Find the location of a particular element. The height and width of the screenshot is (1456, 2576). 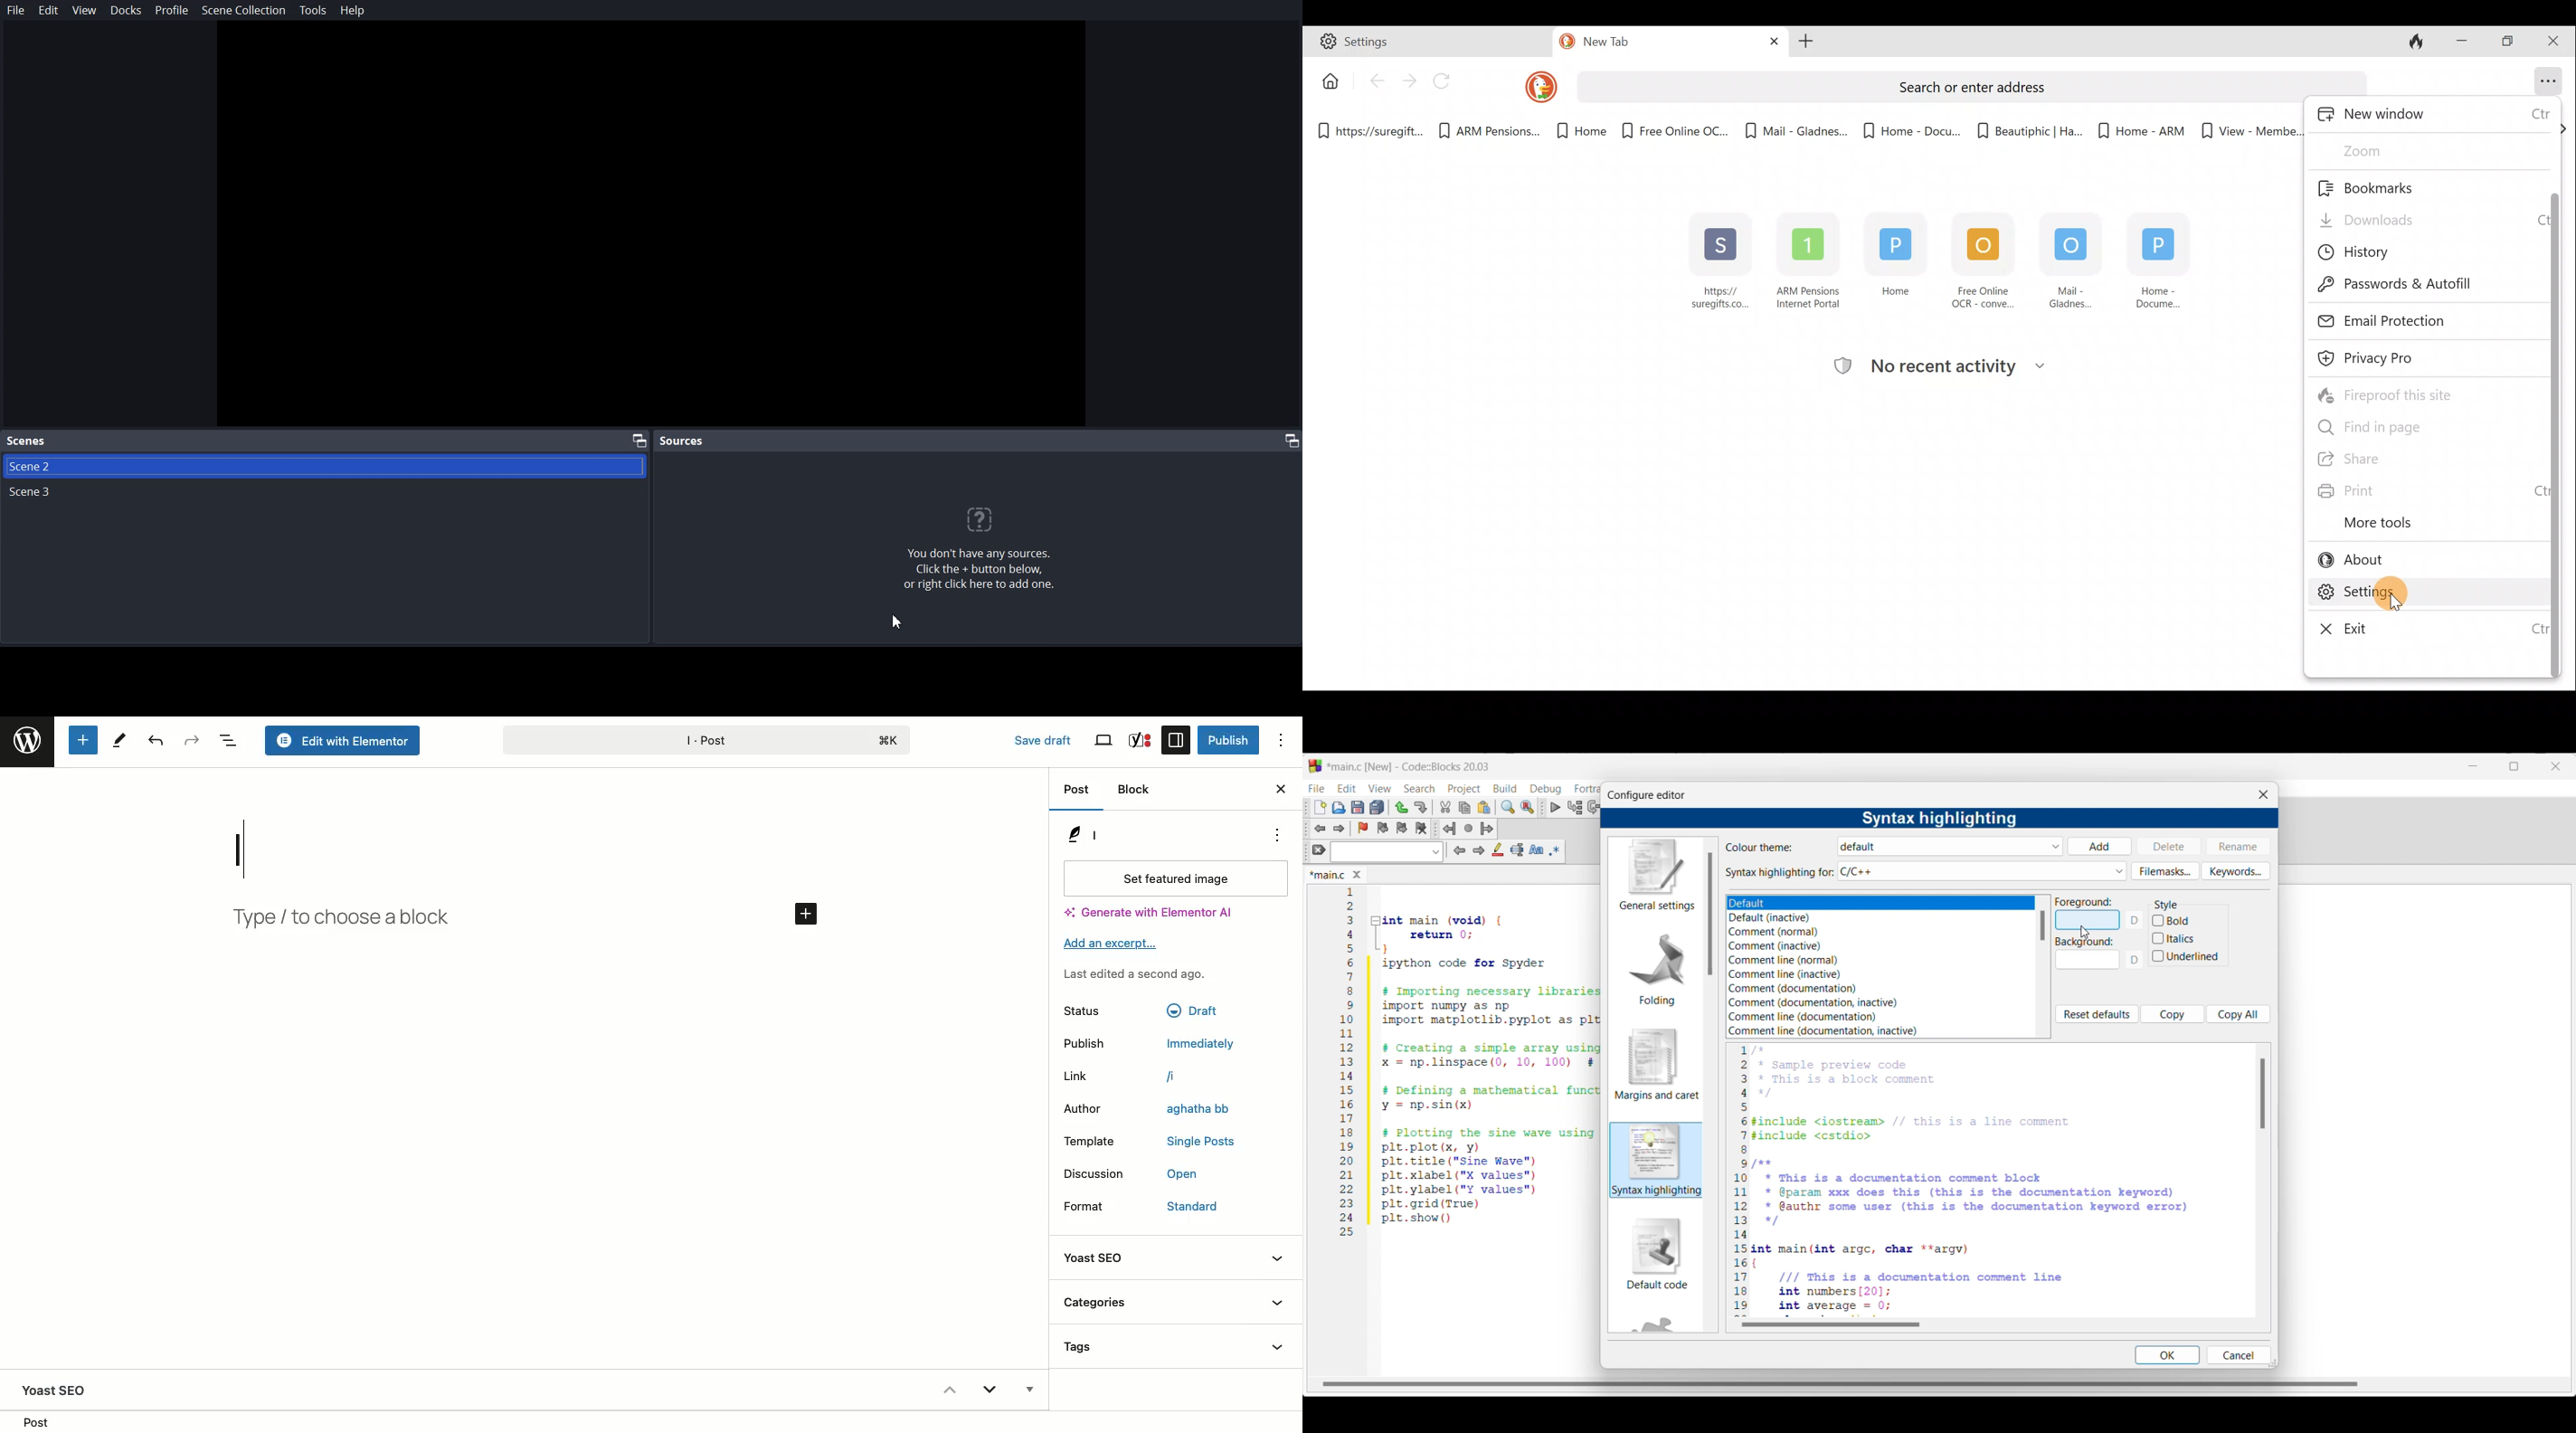

No title - Post  is located at coordinates (779, 739).